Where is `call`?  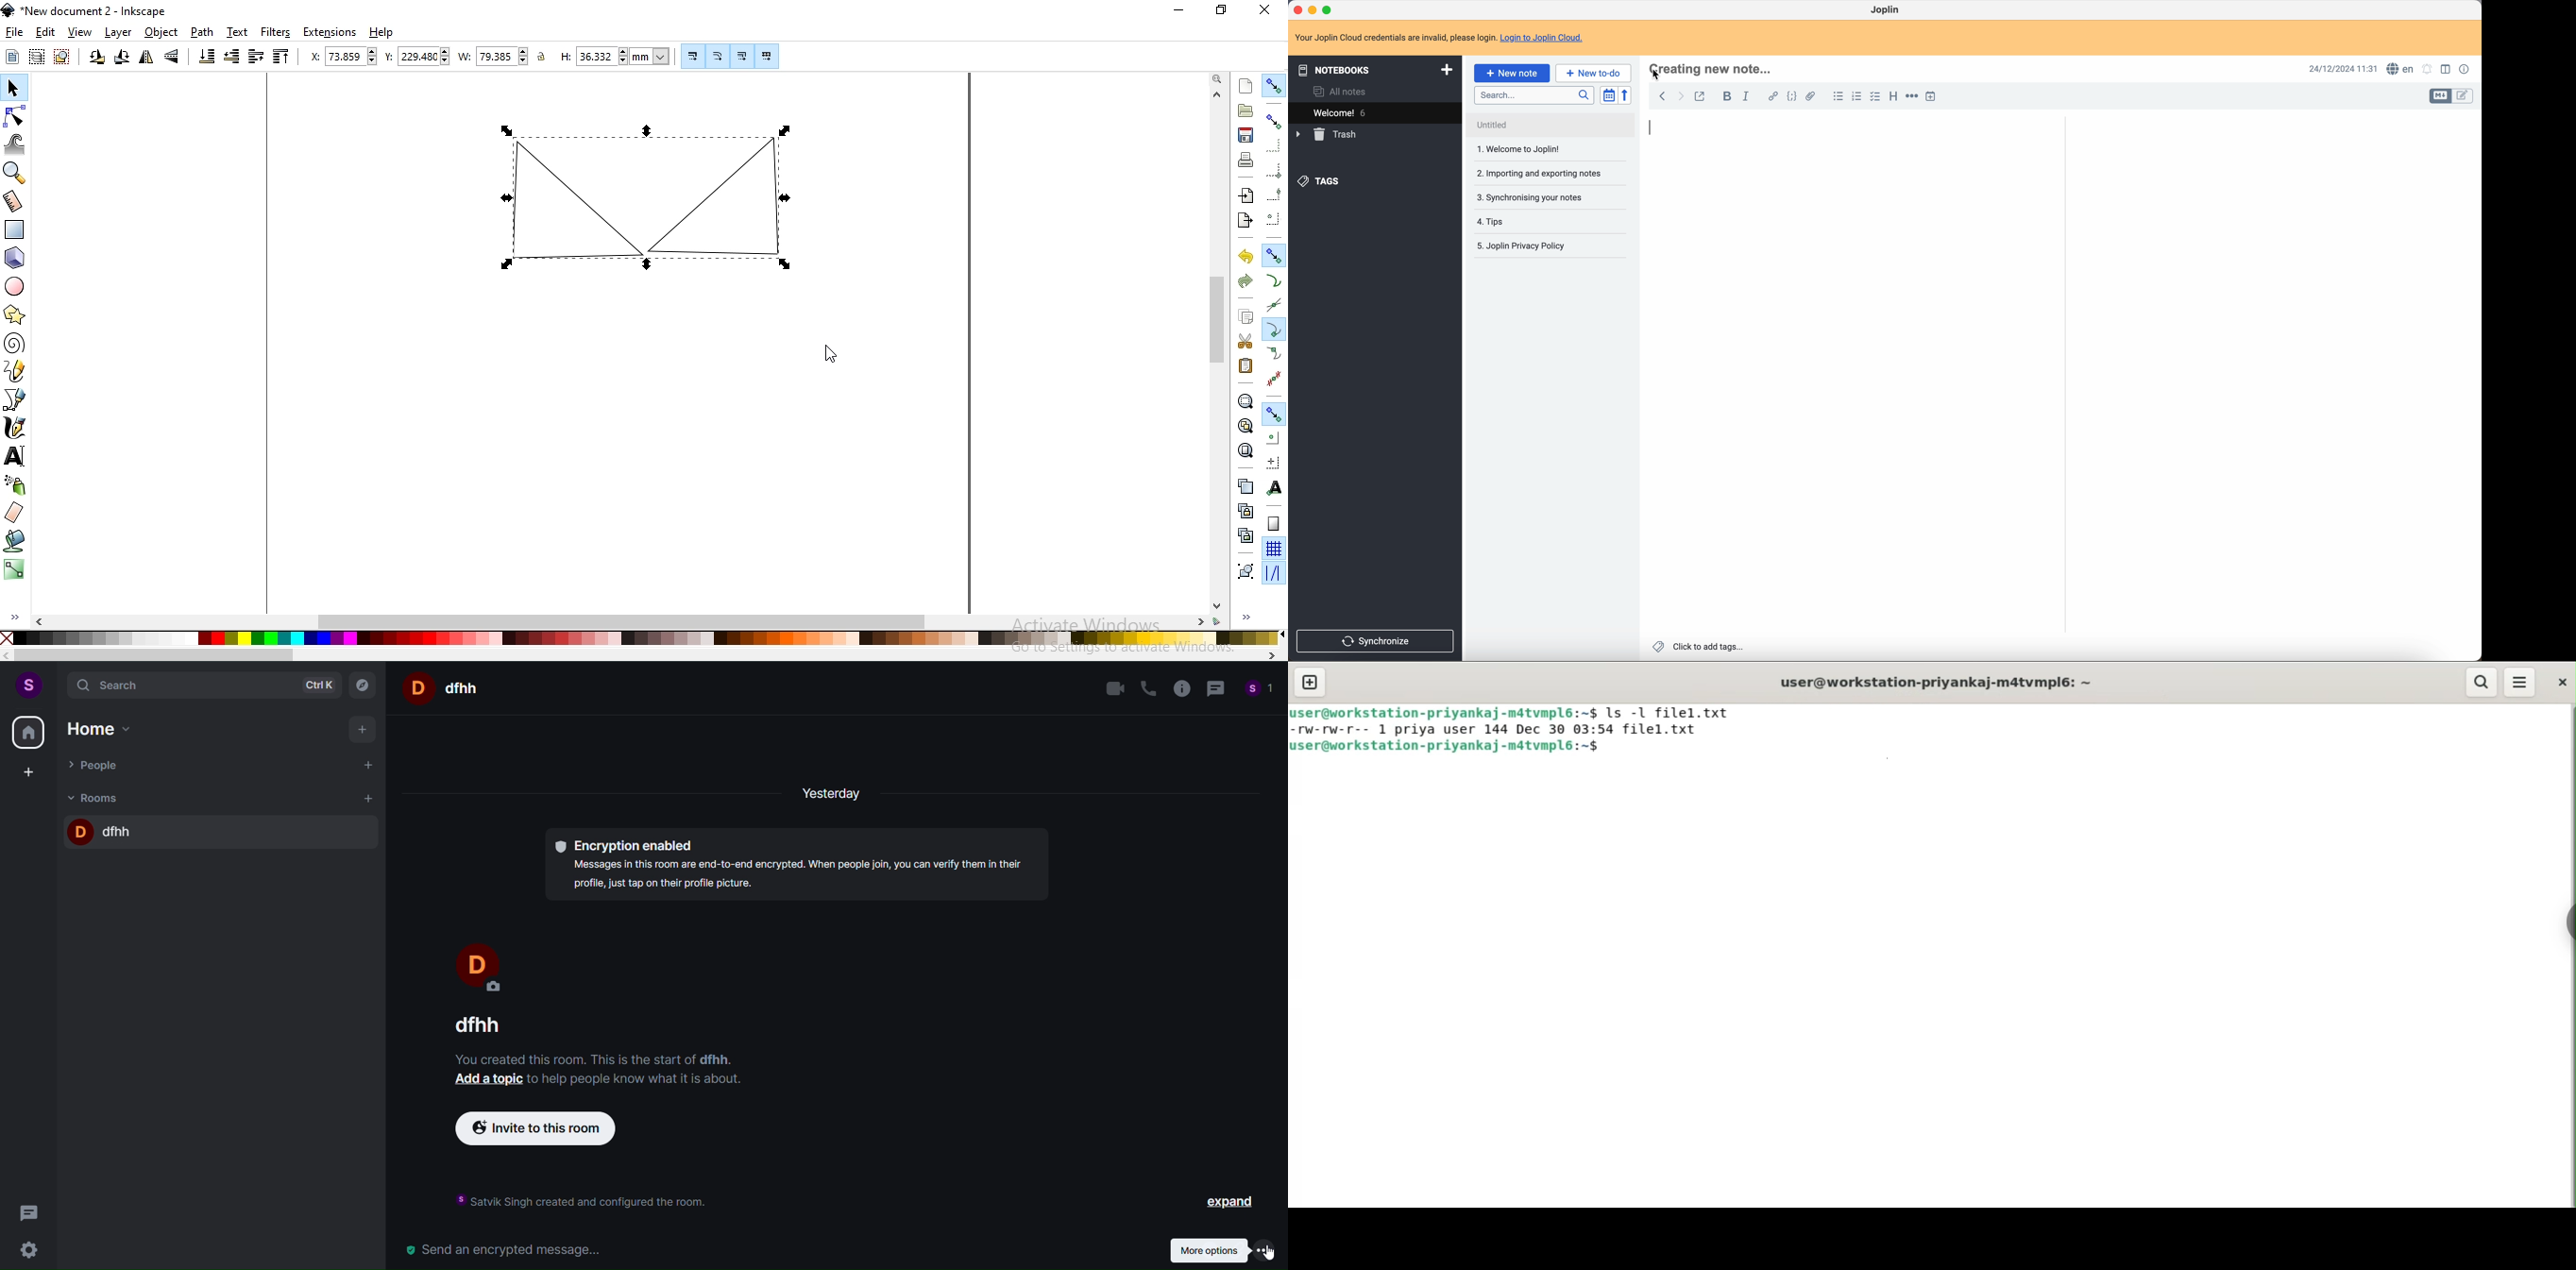
call is located at coordinates (1143, 688).